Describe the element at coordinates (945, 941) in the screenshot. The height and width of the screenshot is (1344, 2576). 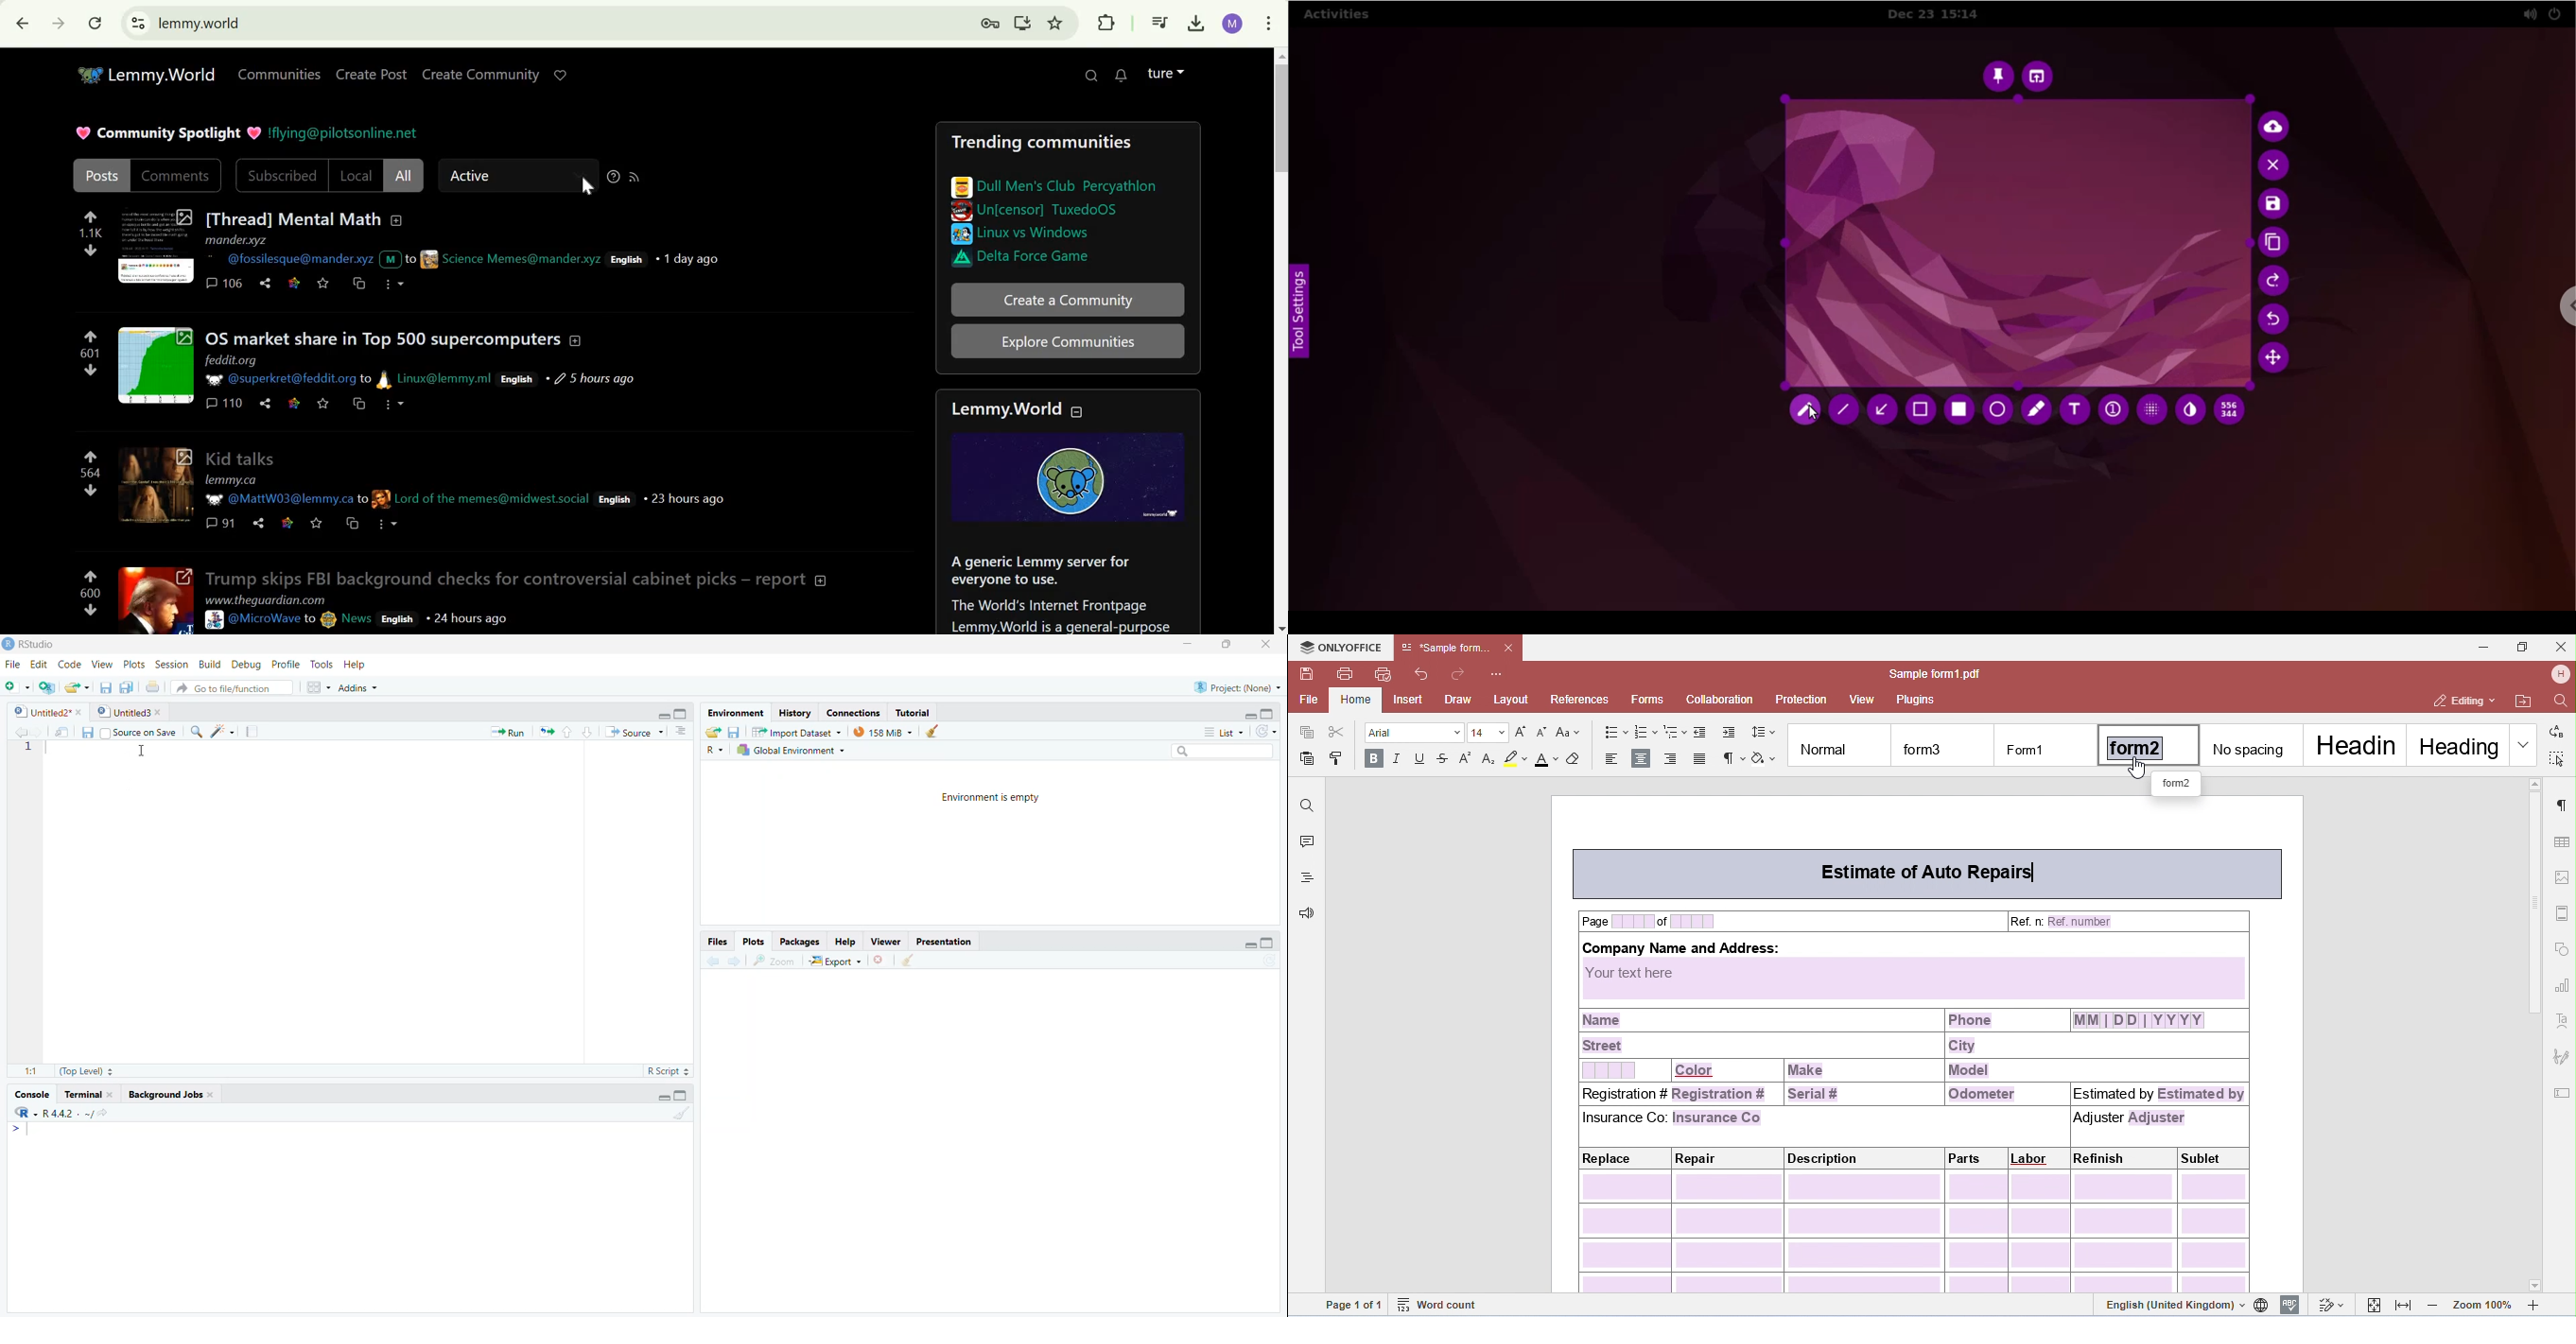
I see `Presentation` at that location.